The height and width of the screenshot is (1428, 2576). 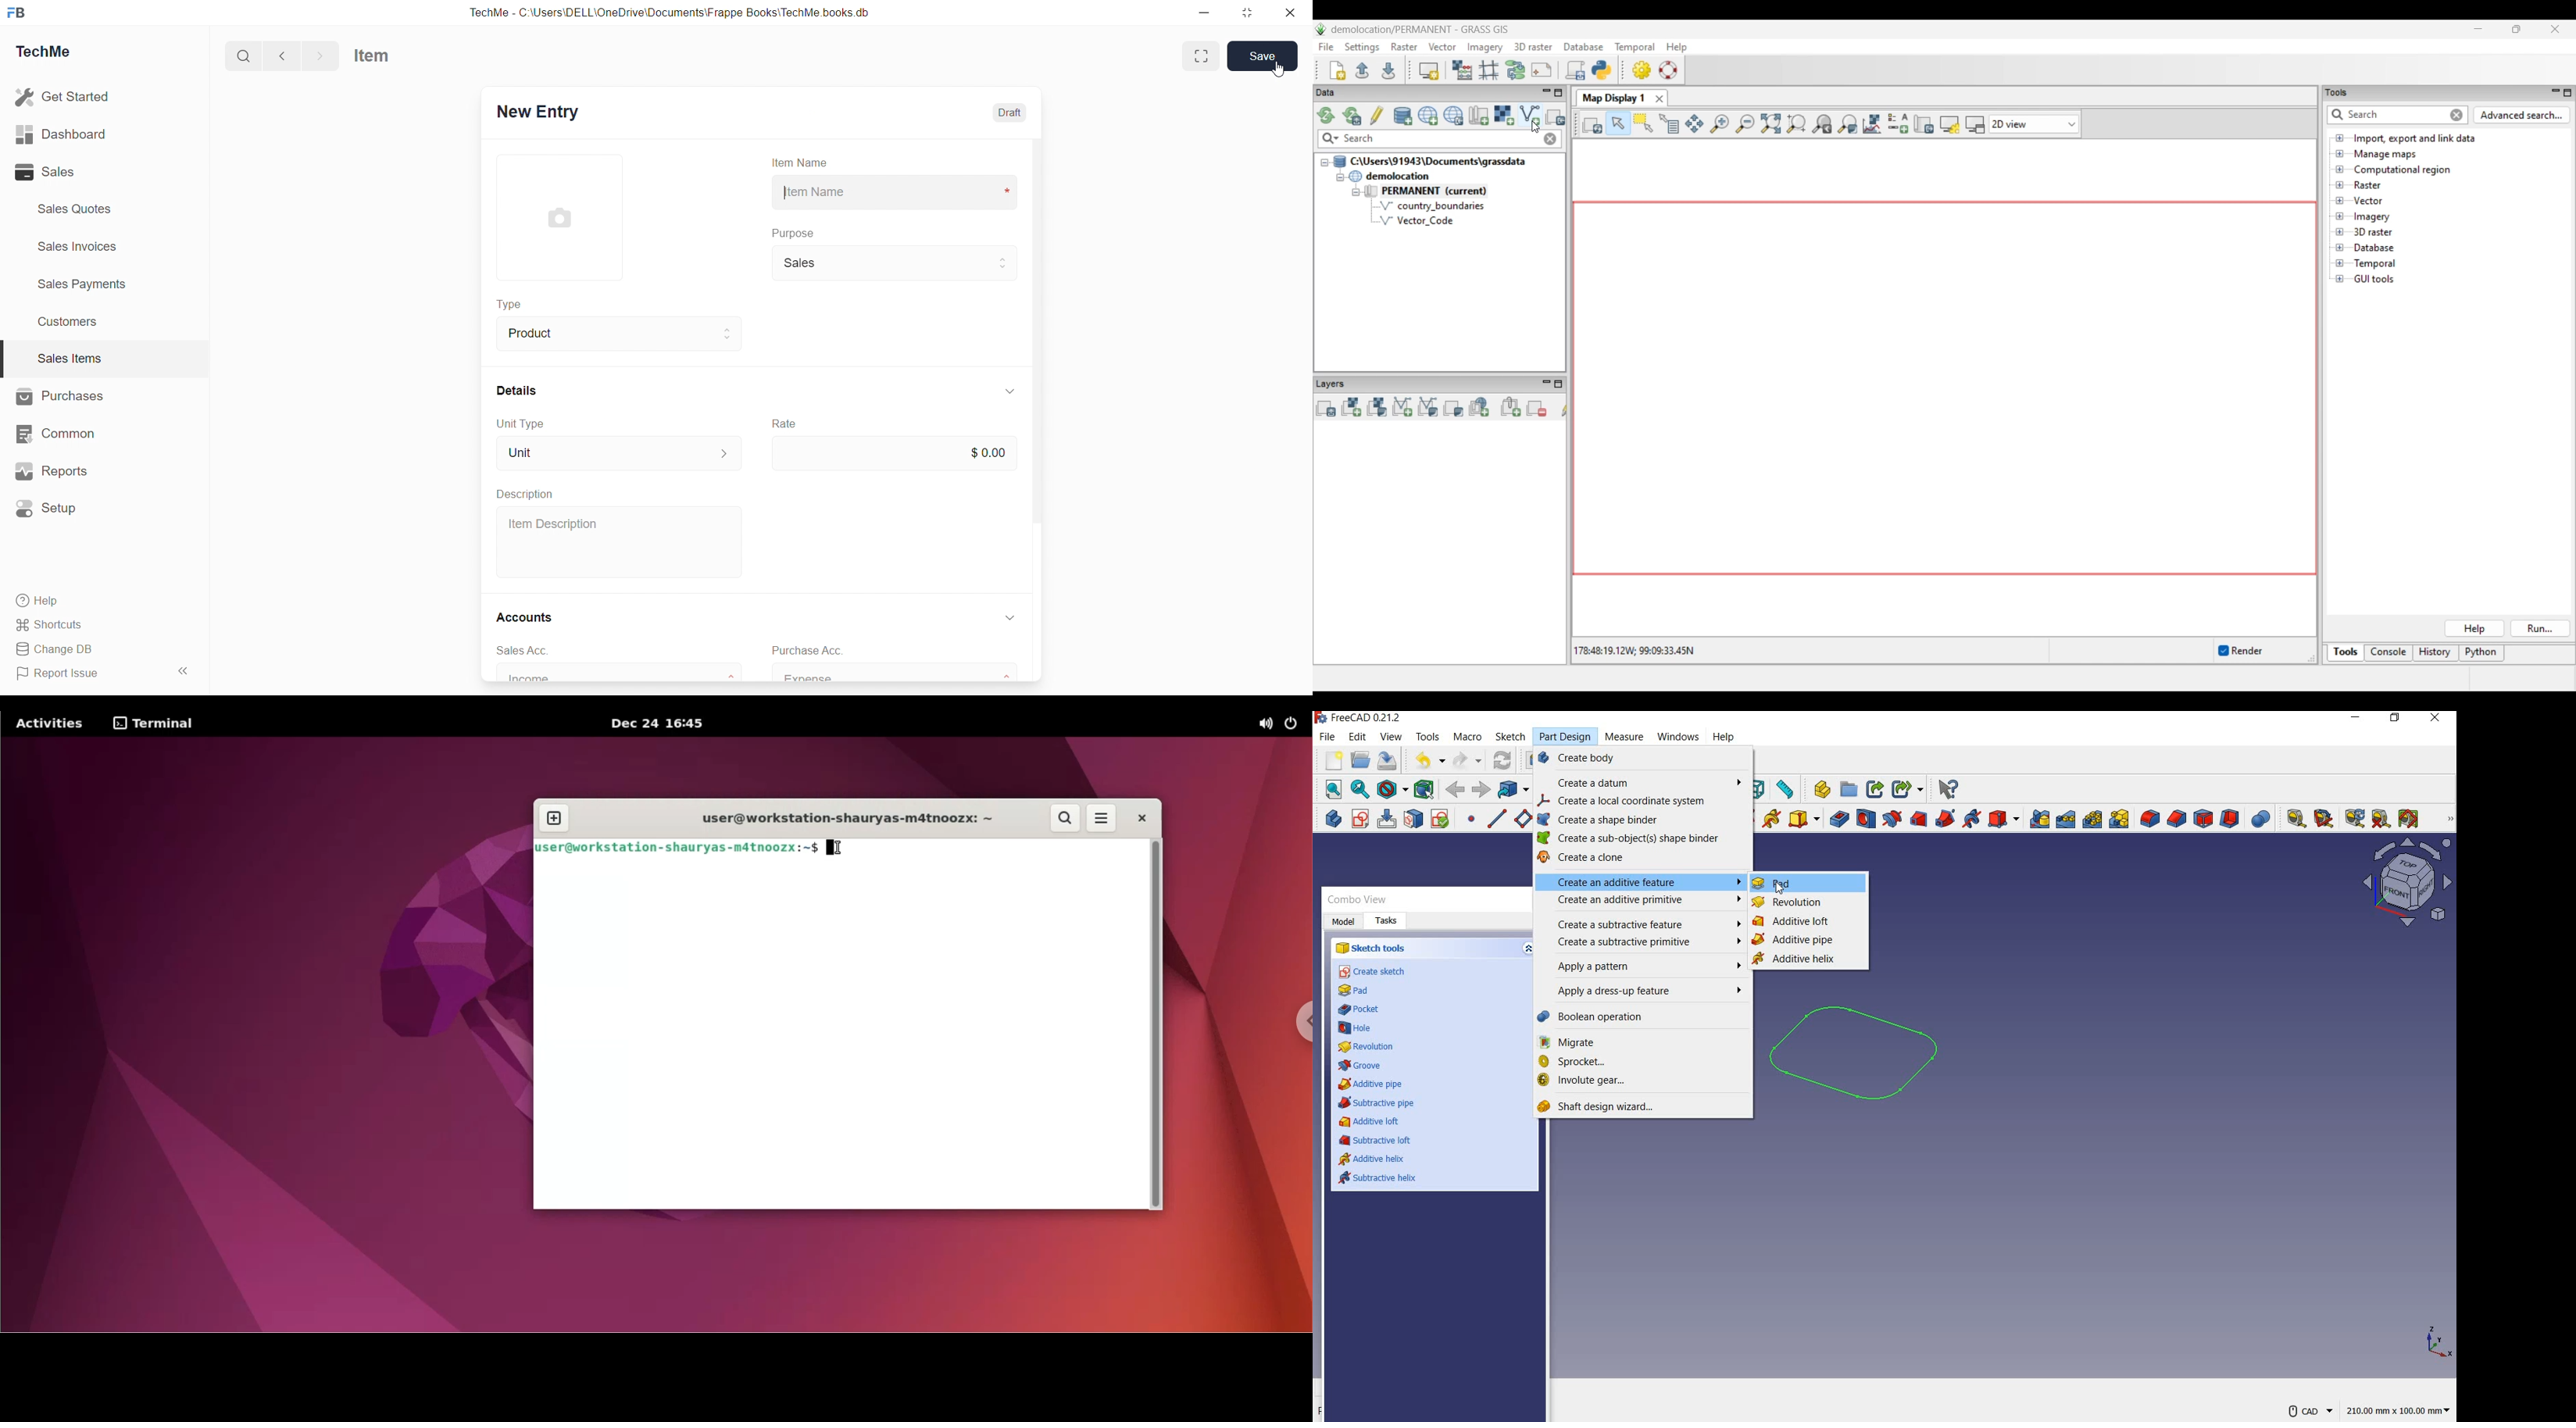 I want to click on Type, so click(x=508, y=304).